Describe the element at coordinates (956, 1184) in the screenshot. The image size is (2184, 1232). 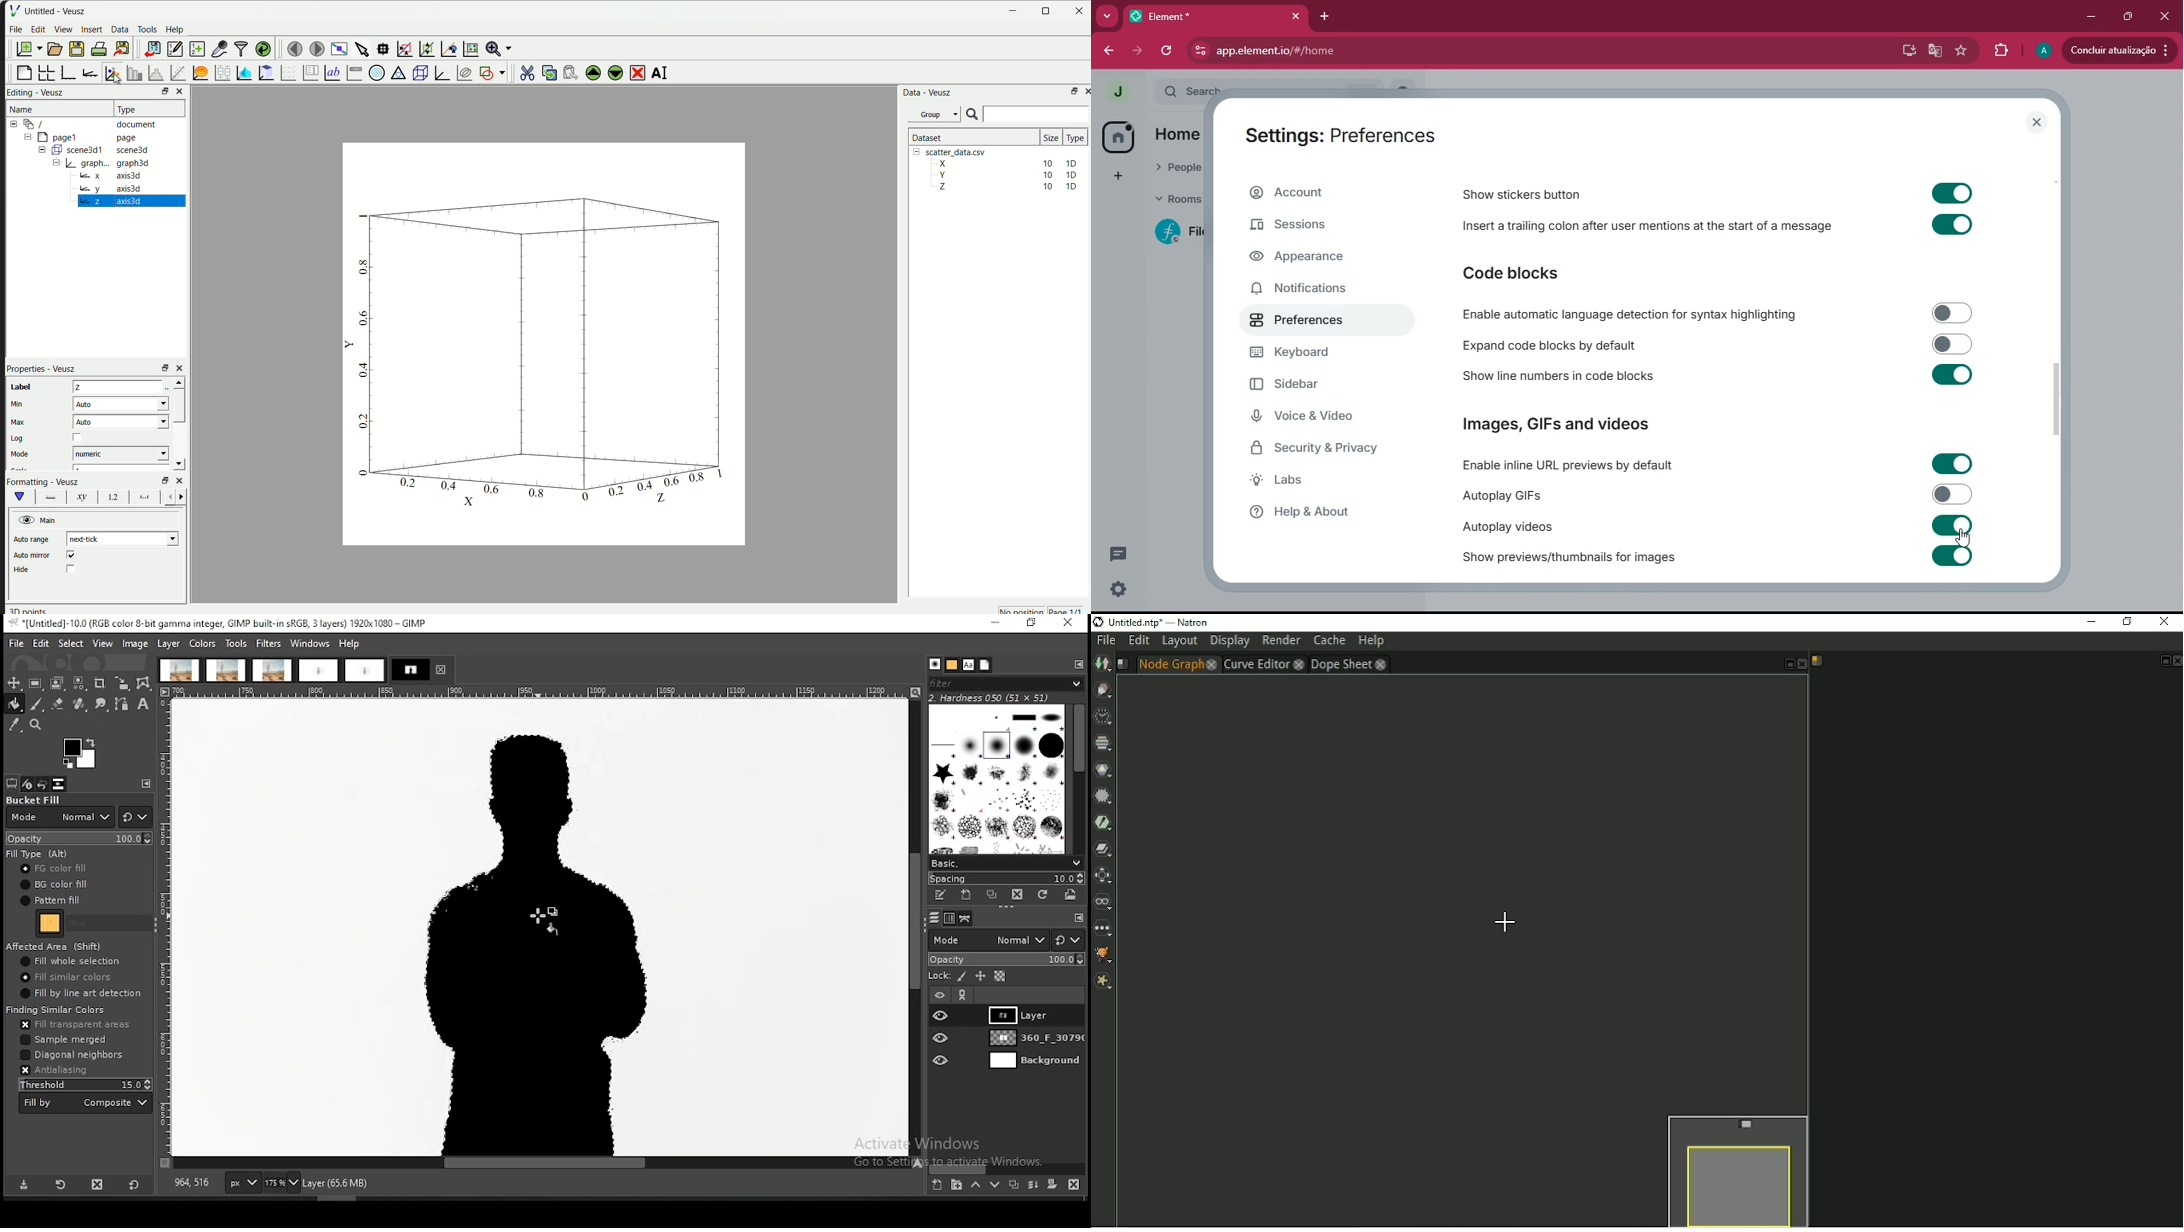
I see `create a new layer group` at that location.